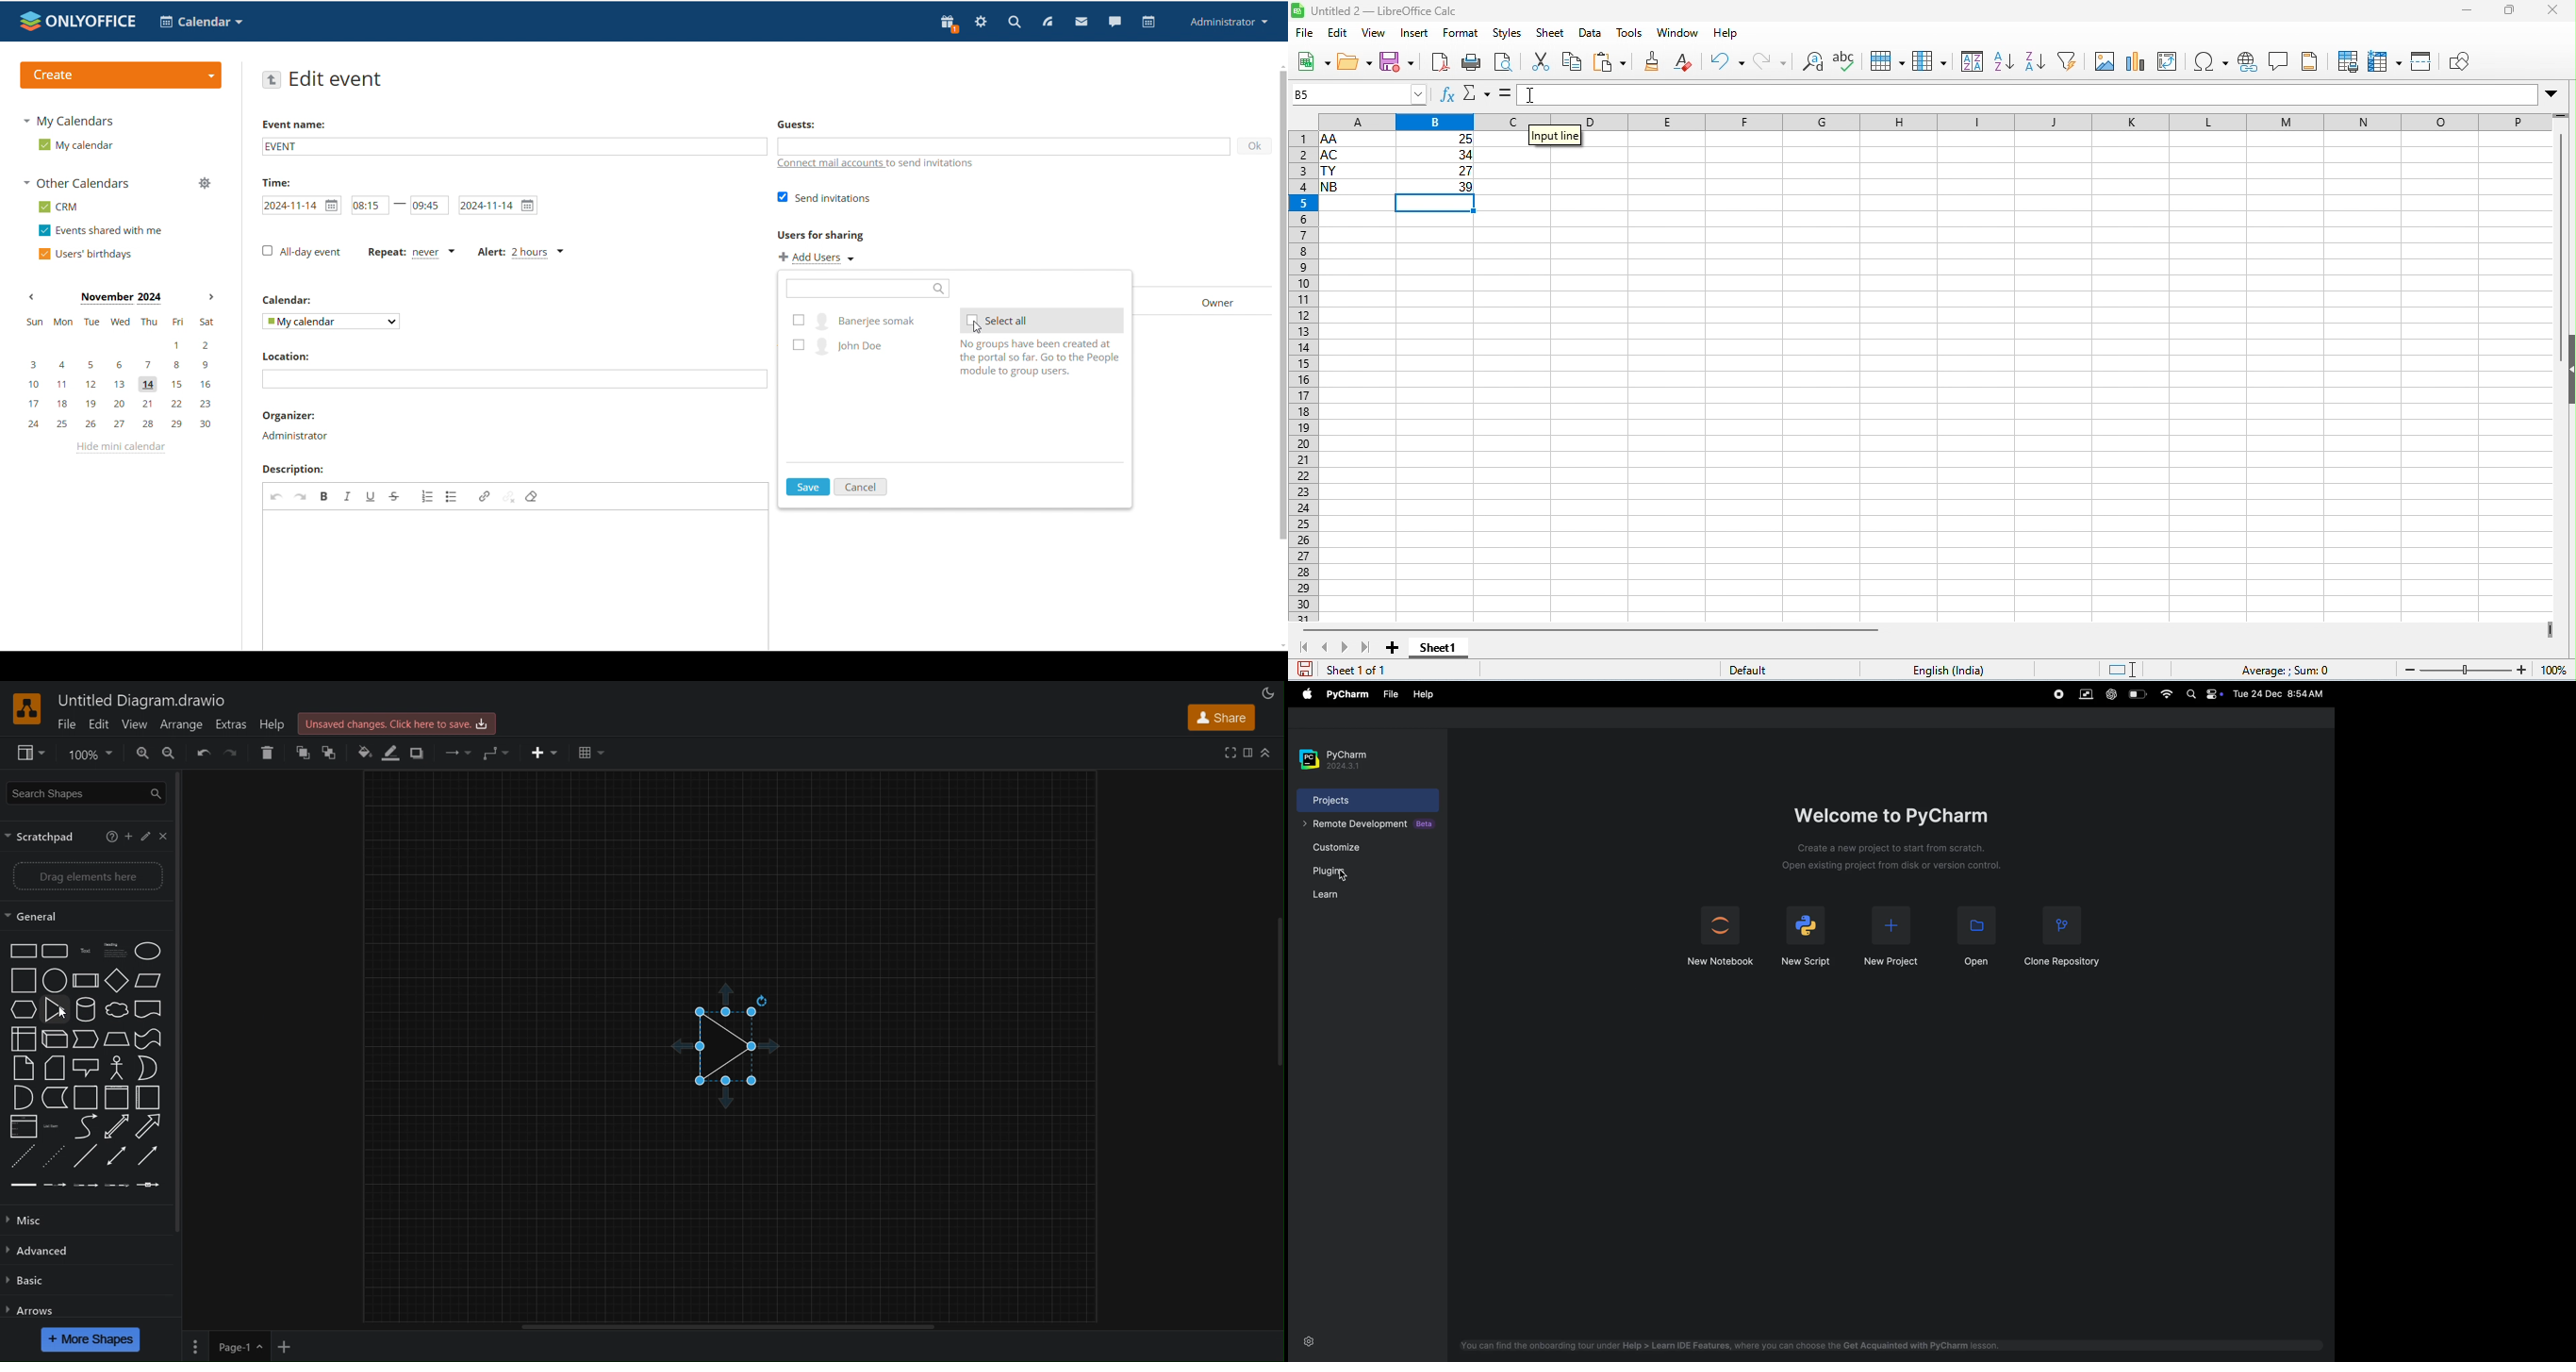 This screenshot has height=1372, width=2576. Describe the element at coordinates (1476, 93) in the screenshot. I see `select function` at that location.